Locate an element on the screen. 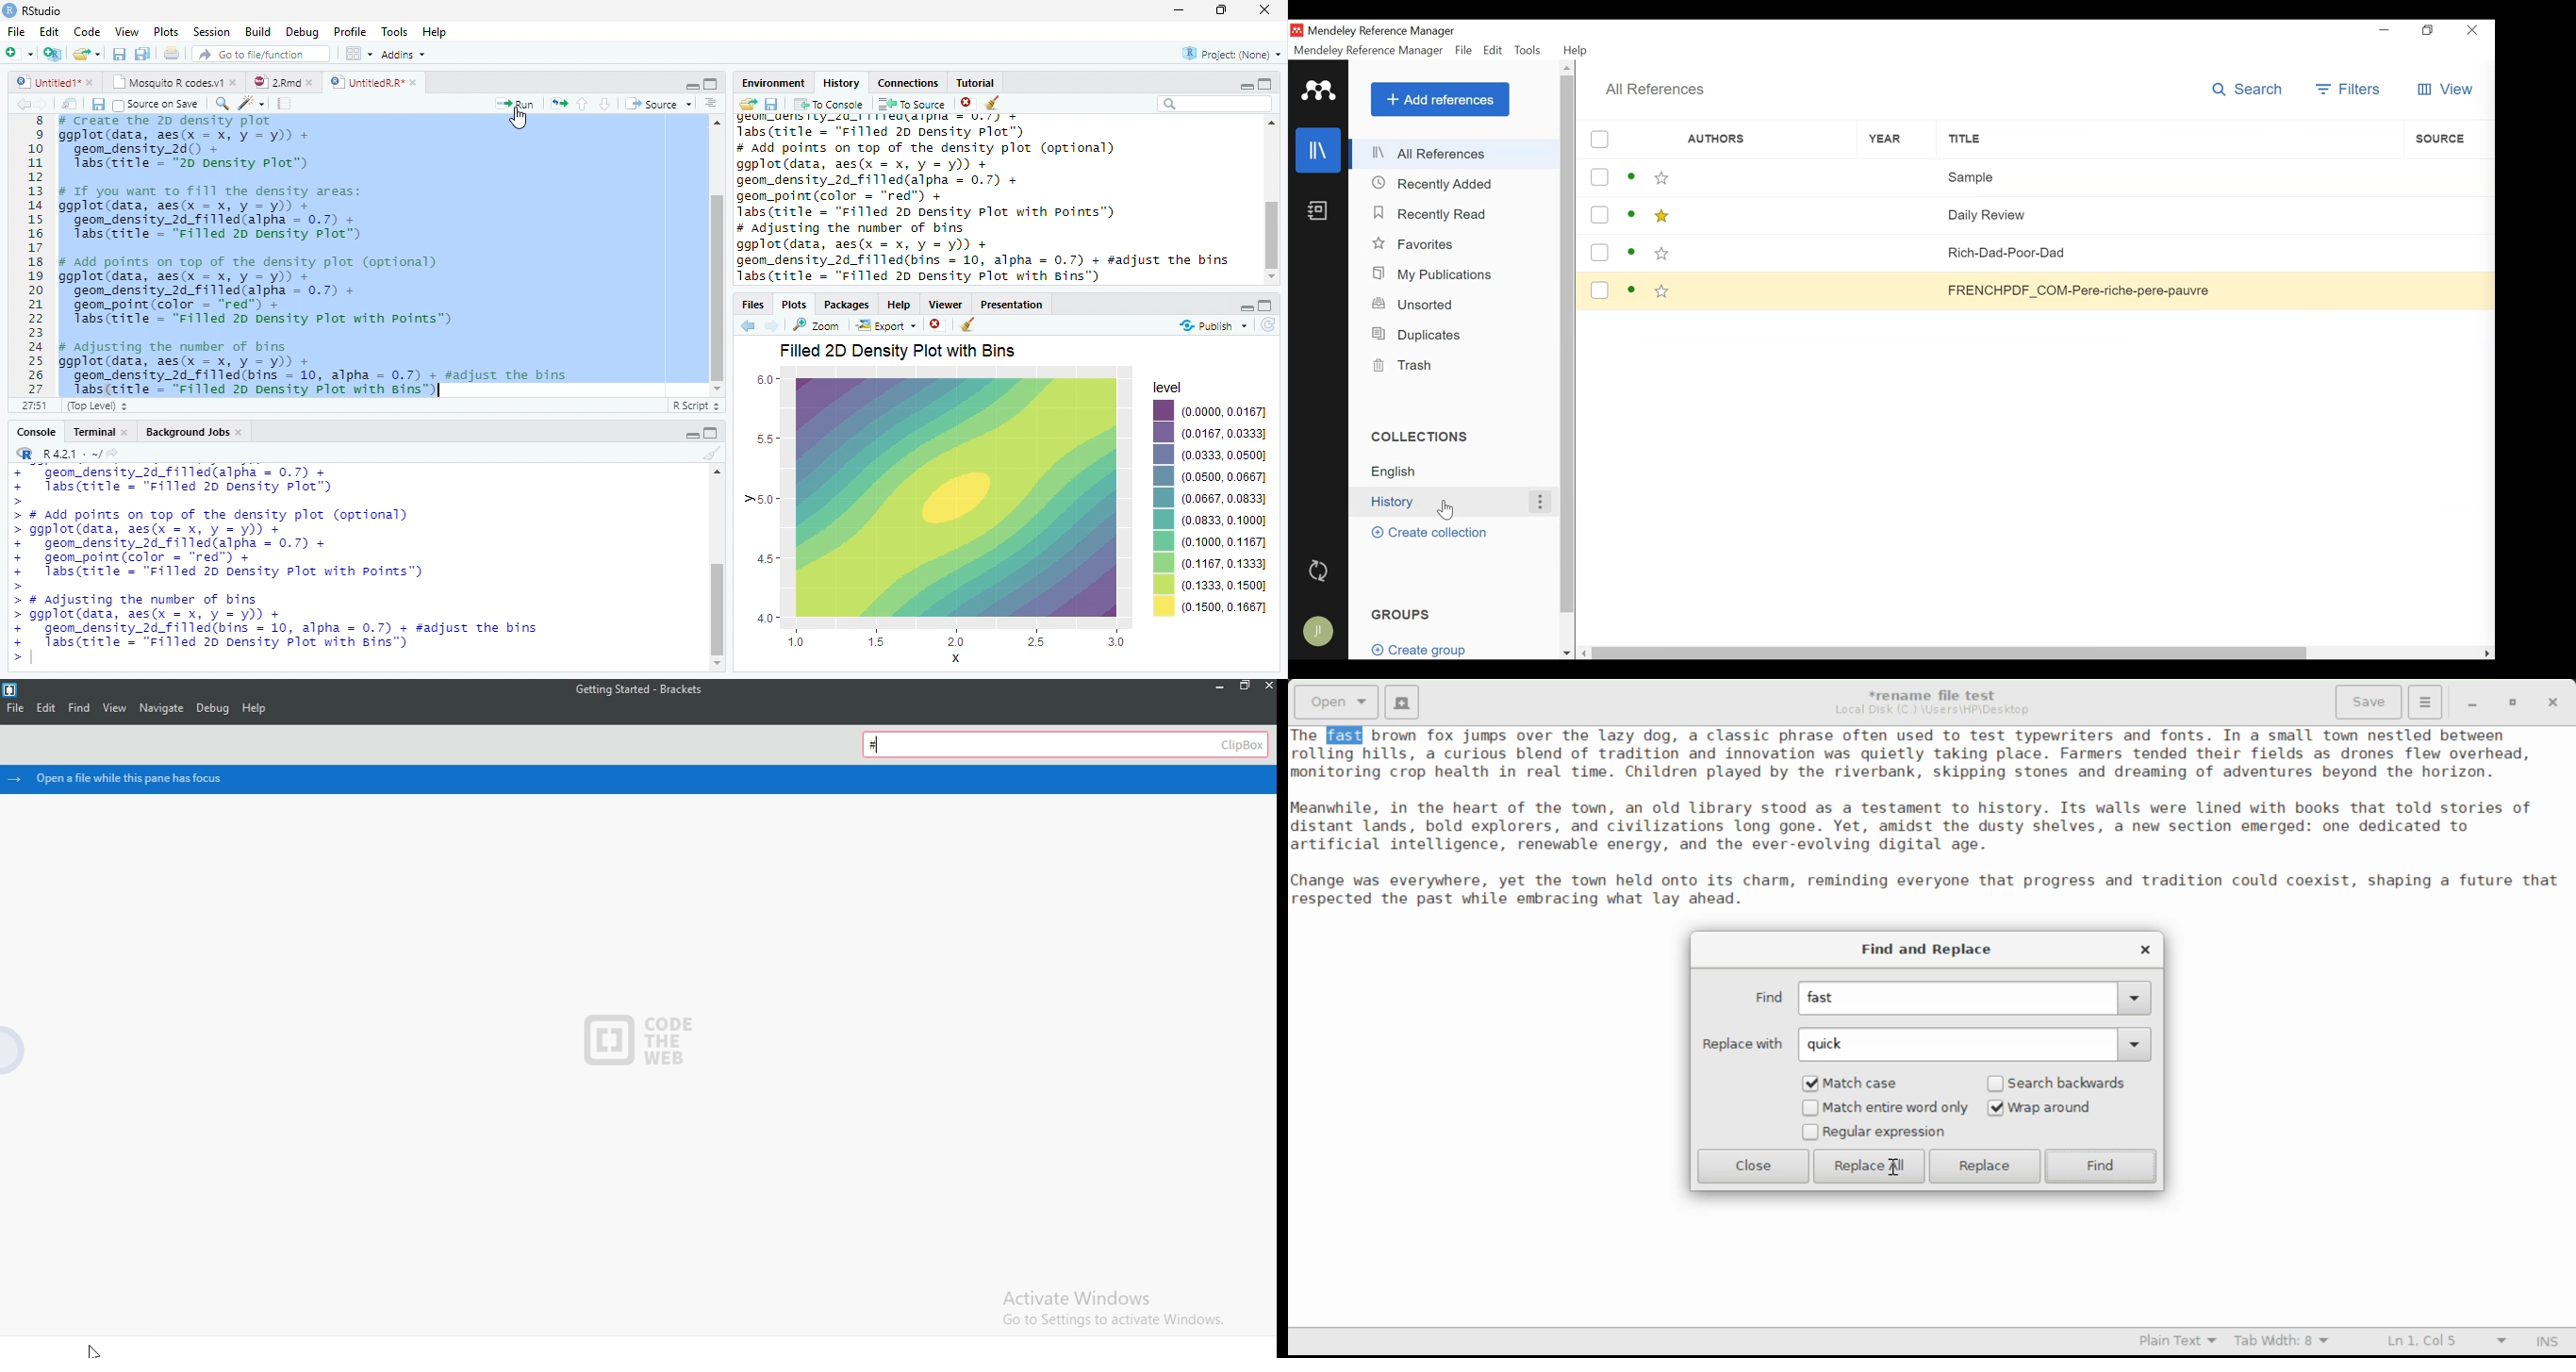 This screenshot has height=1372, width=2576. Help is located at coordinates (899, 306).